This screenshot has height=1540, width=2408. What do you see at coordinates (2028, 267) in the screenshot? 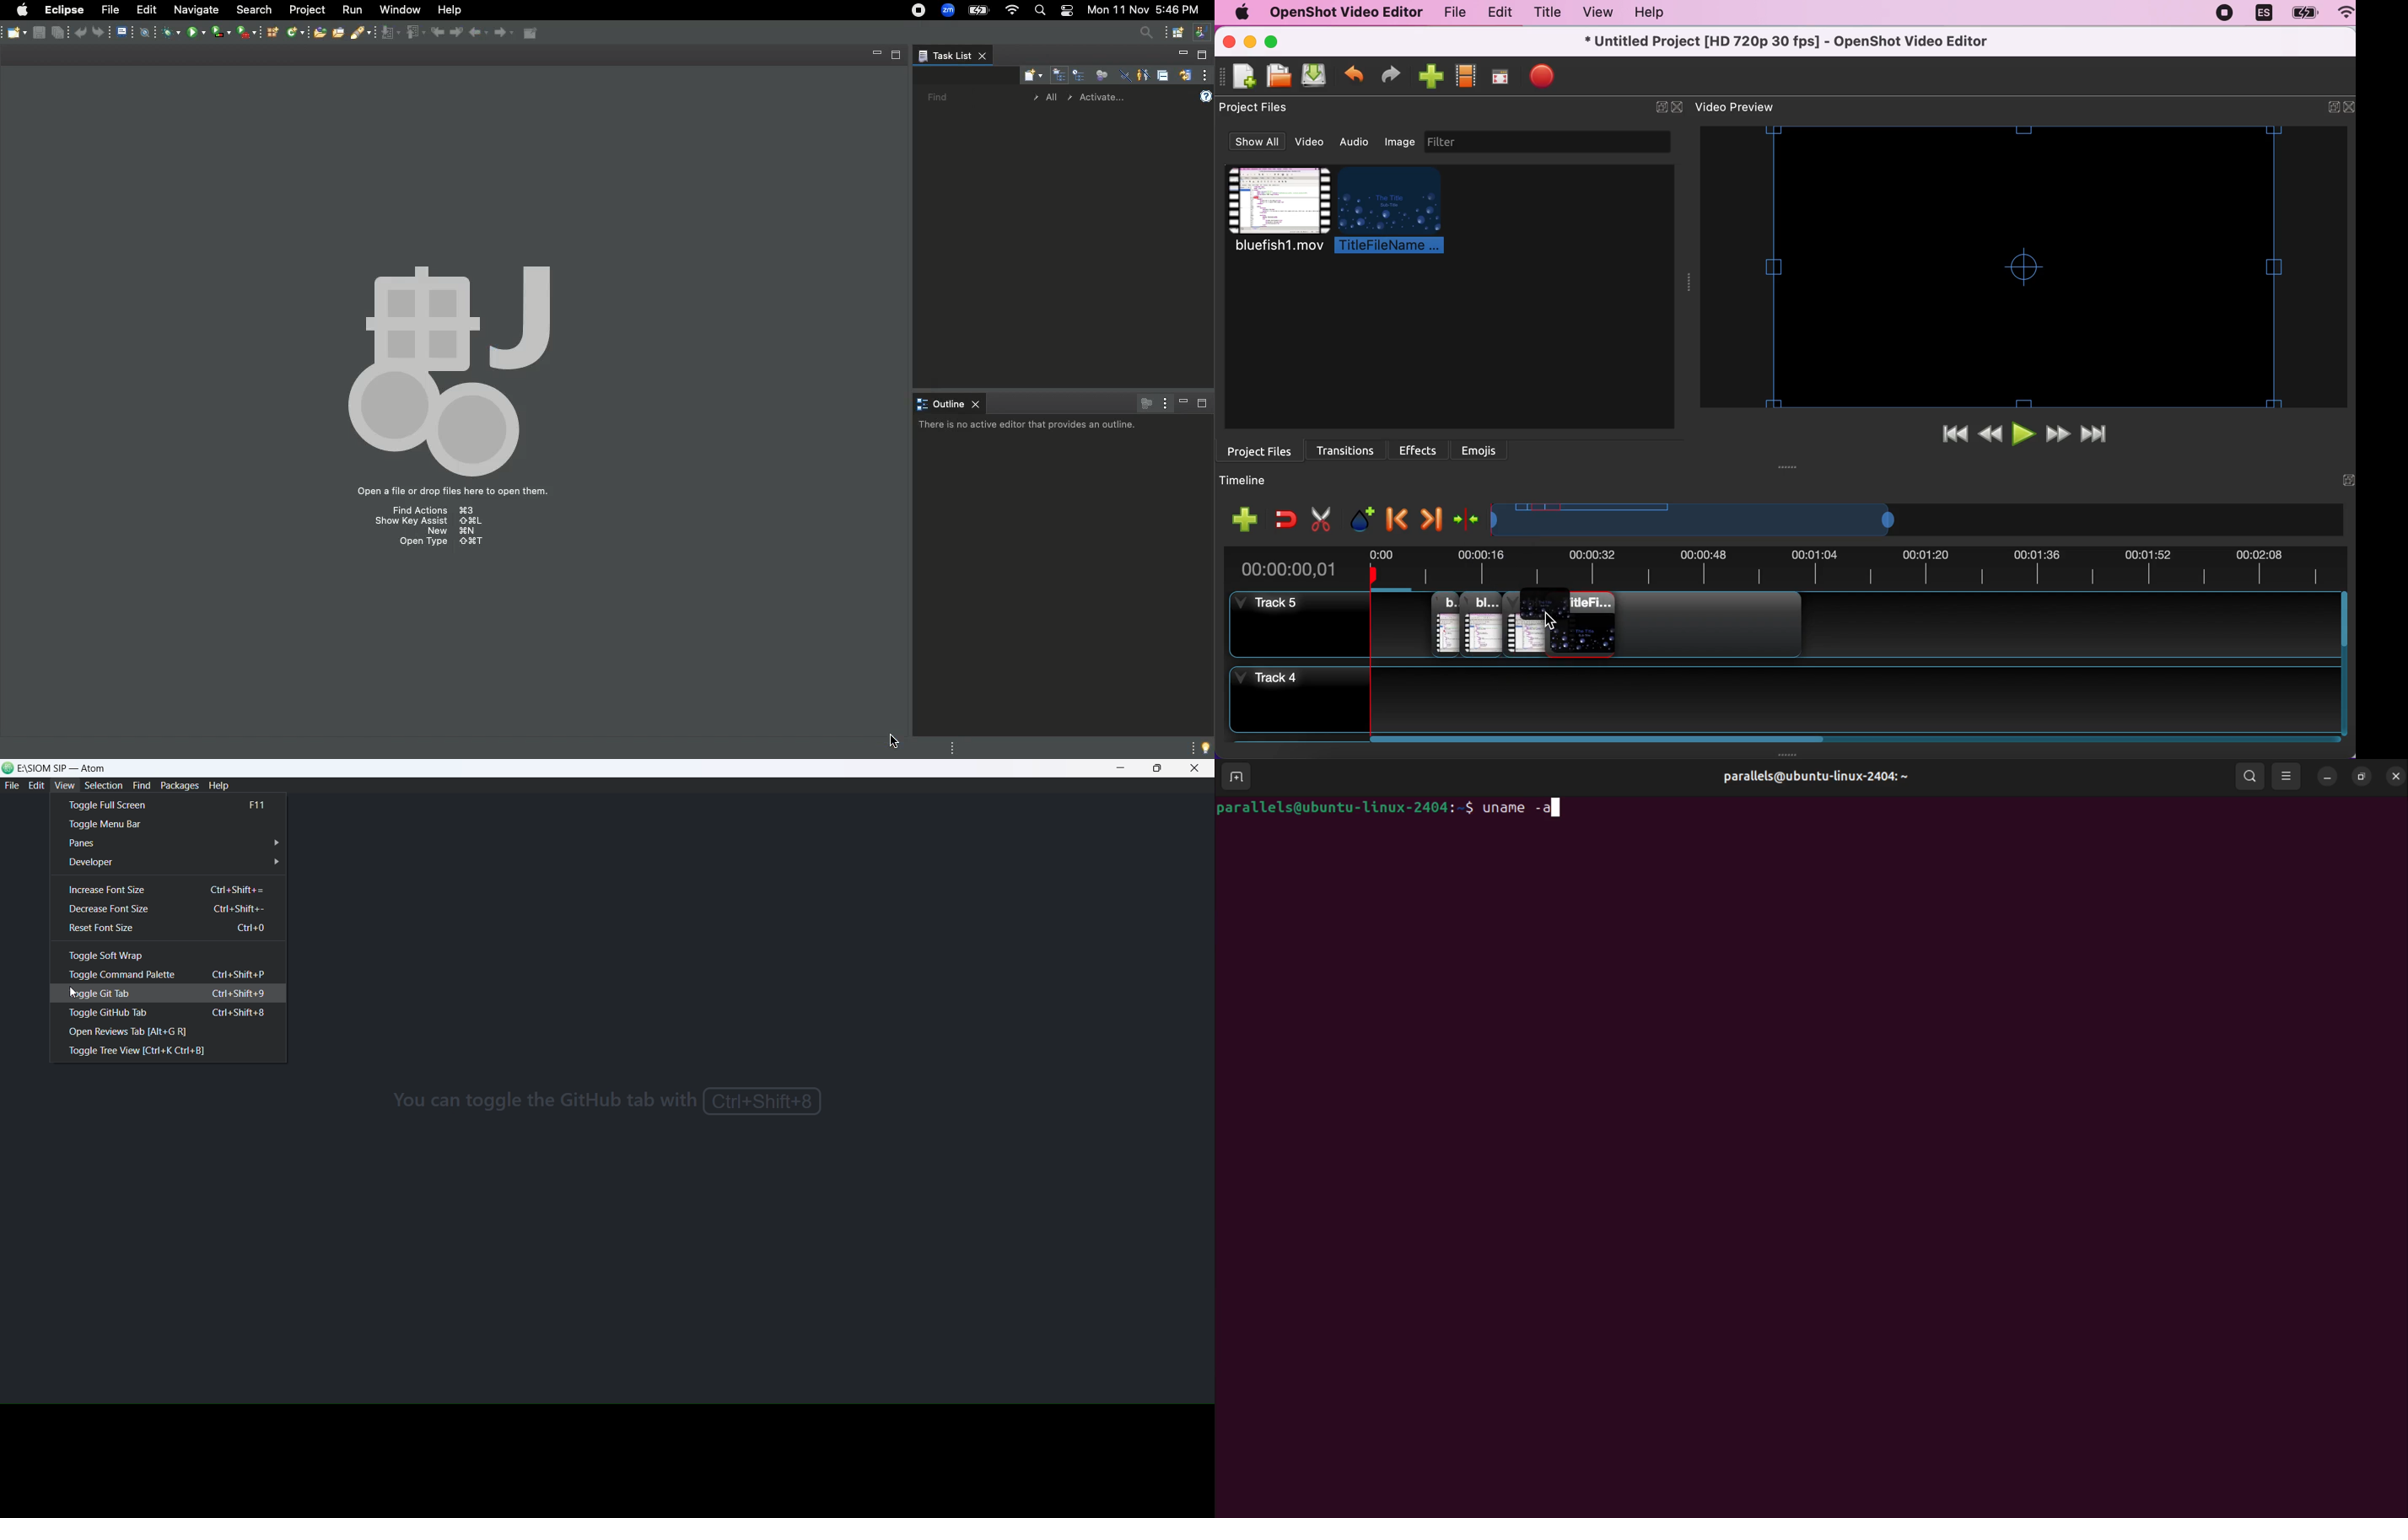
I see `video preview` at bounding box center [2028, 267].